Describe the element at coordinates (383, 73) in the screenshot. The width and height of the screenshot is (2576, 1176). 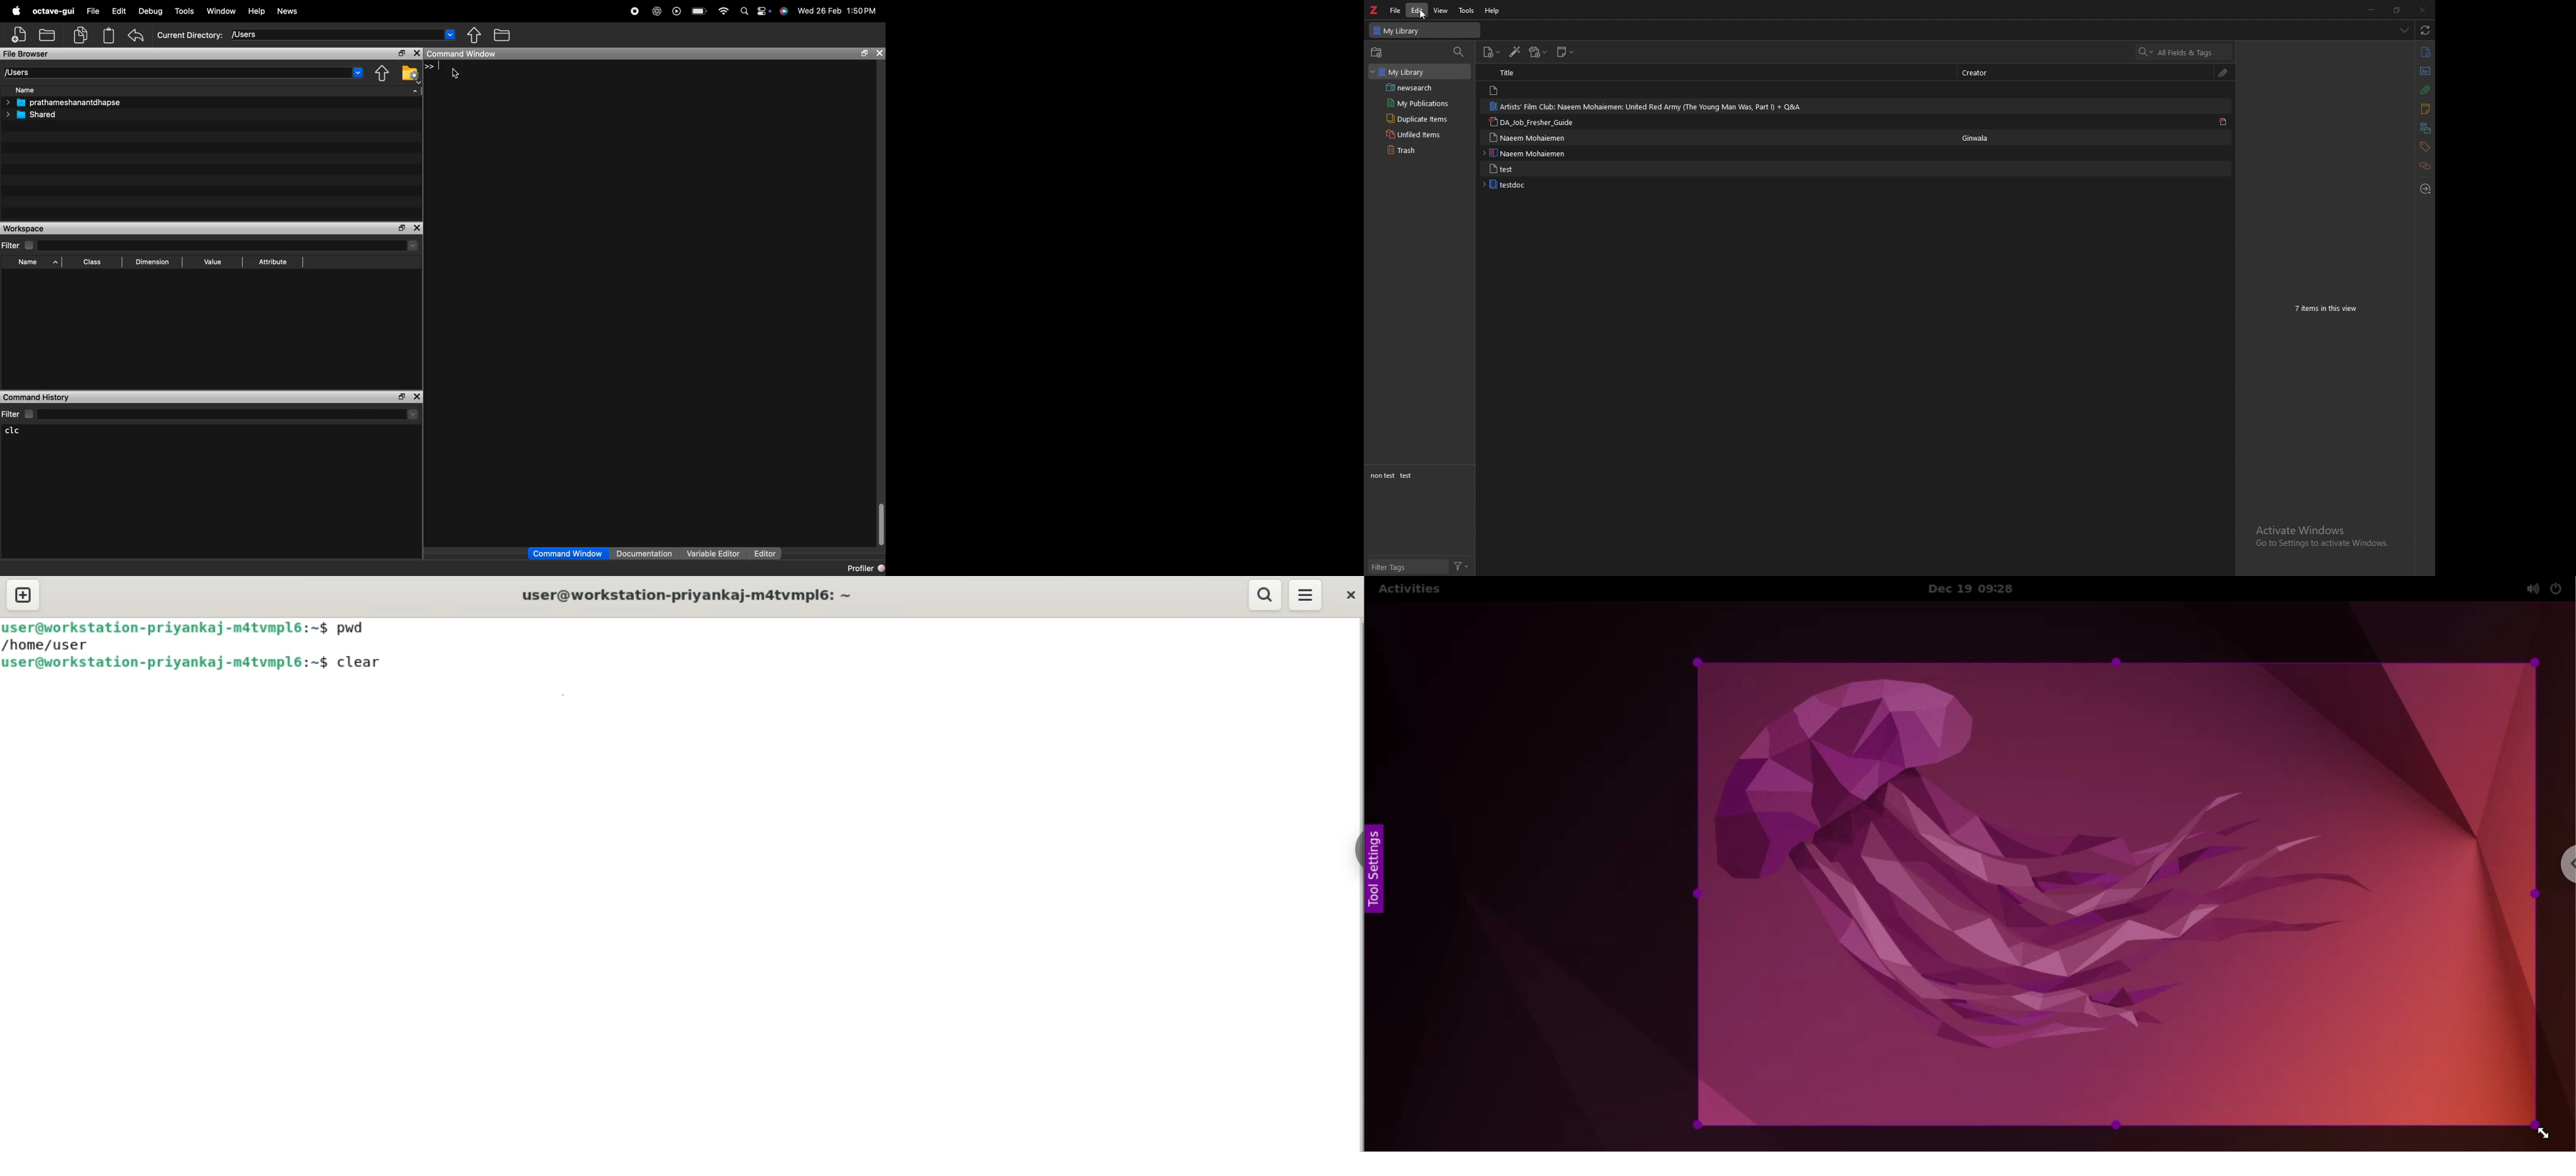
I see `one directory up` at that location.